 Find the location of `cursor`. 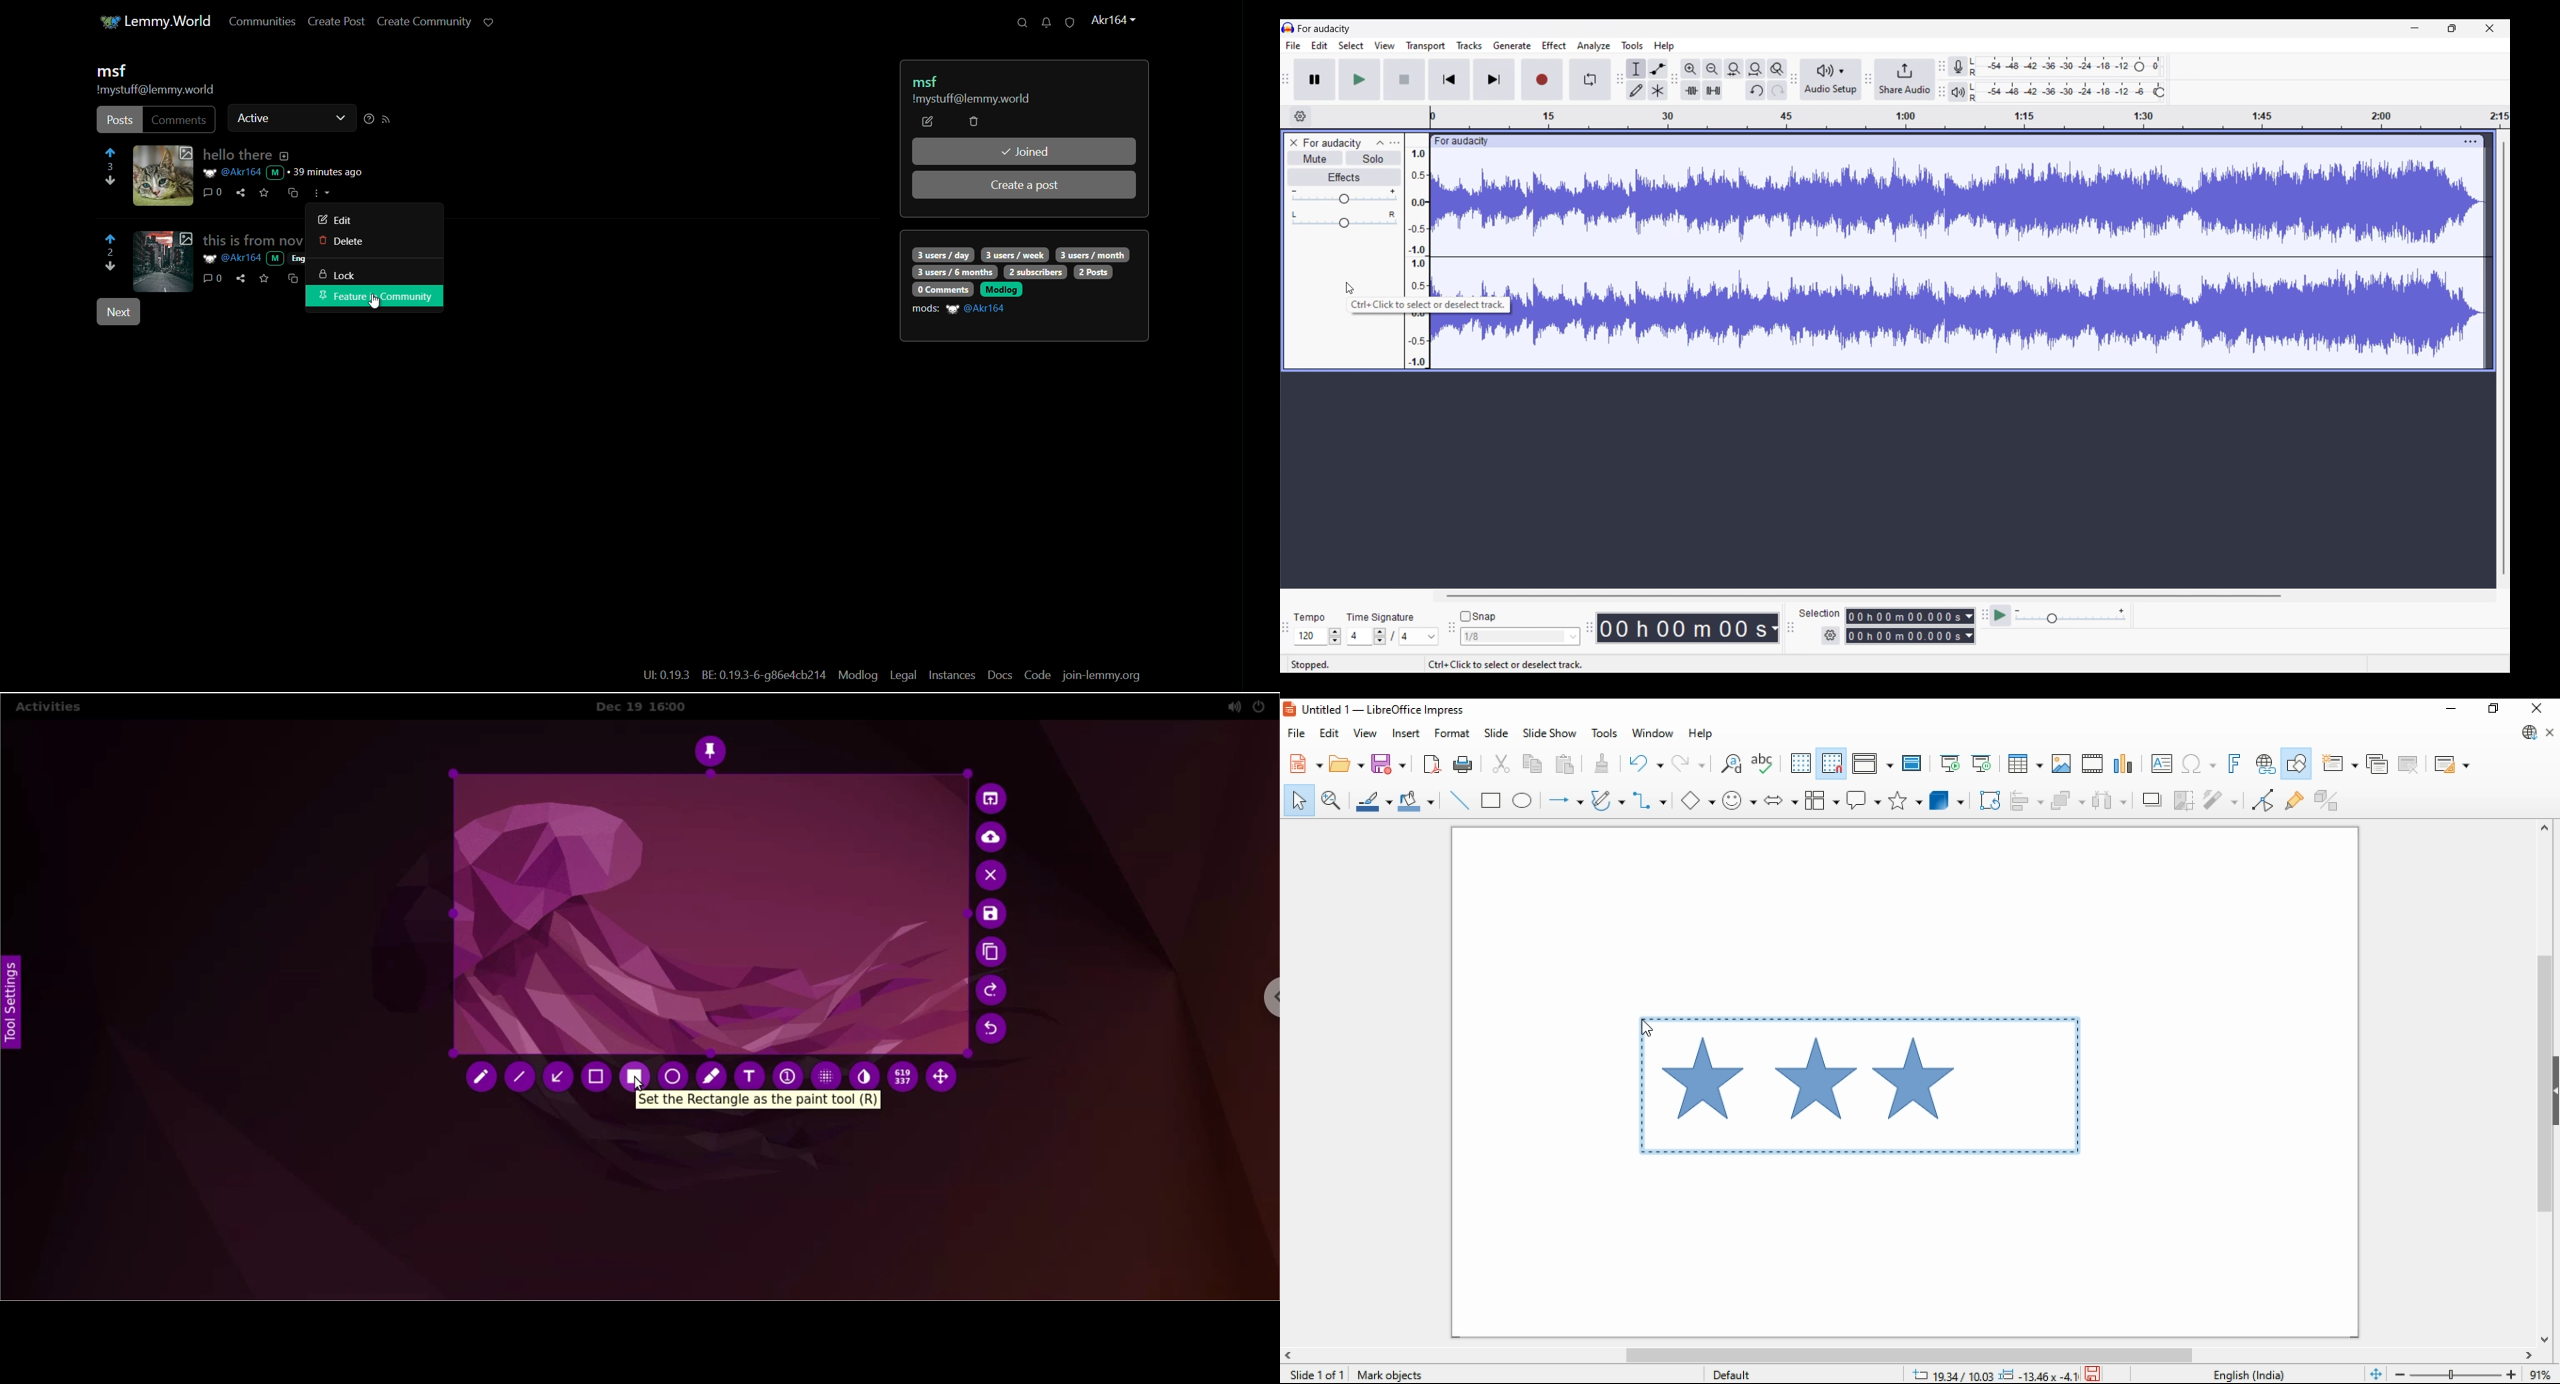

cursor is located at coordinates (380, 304).